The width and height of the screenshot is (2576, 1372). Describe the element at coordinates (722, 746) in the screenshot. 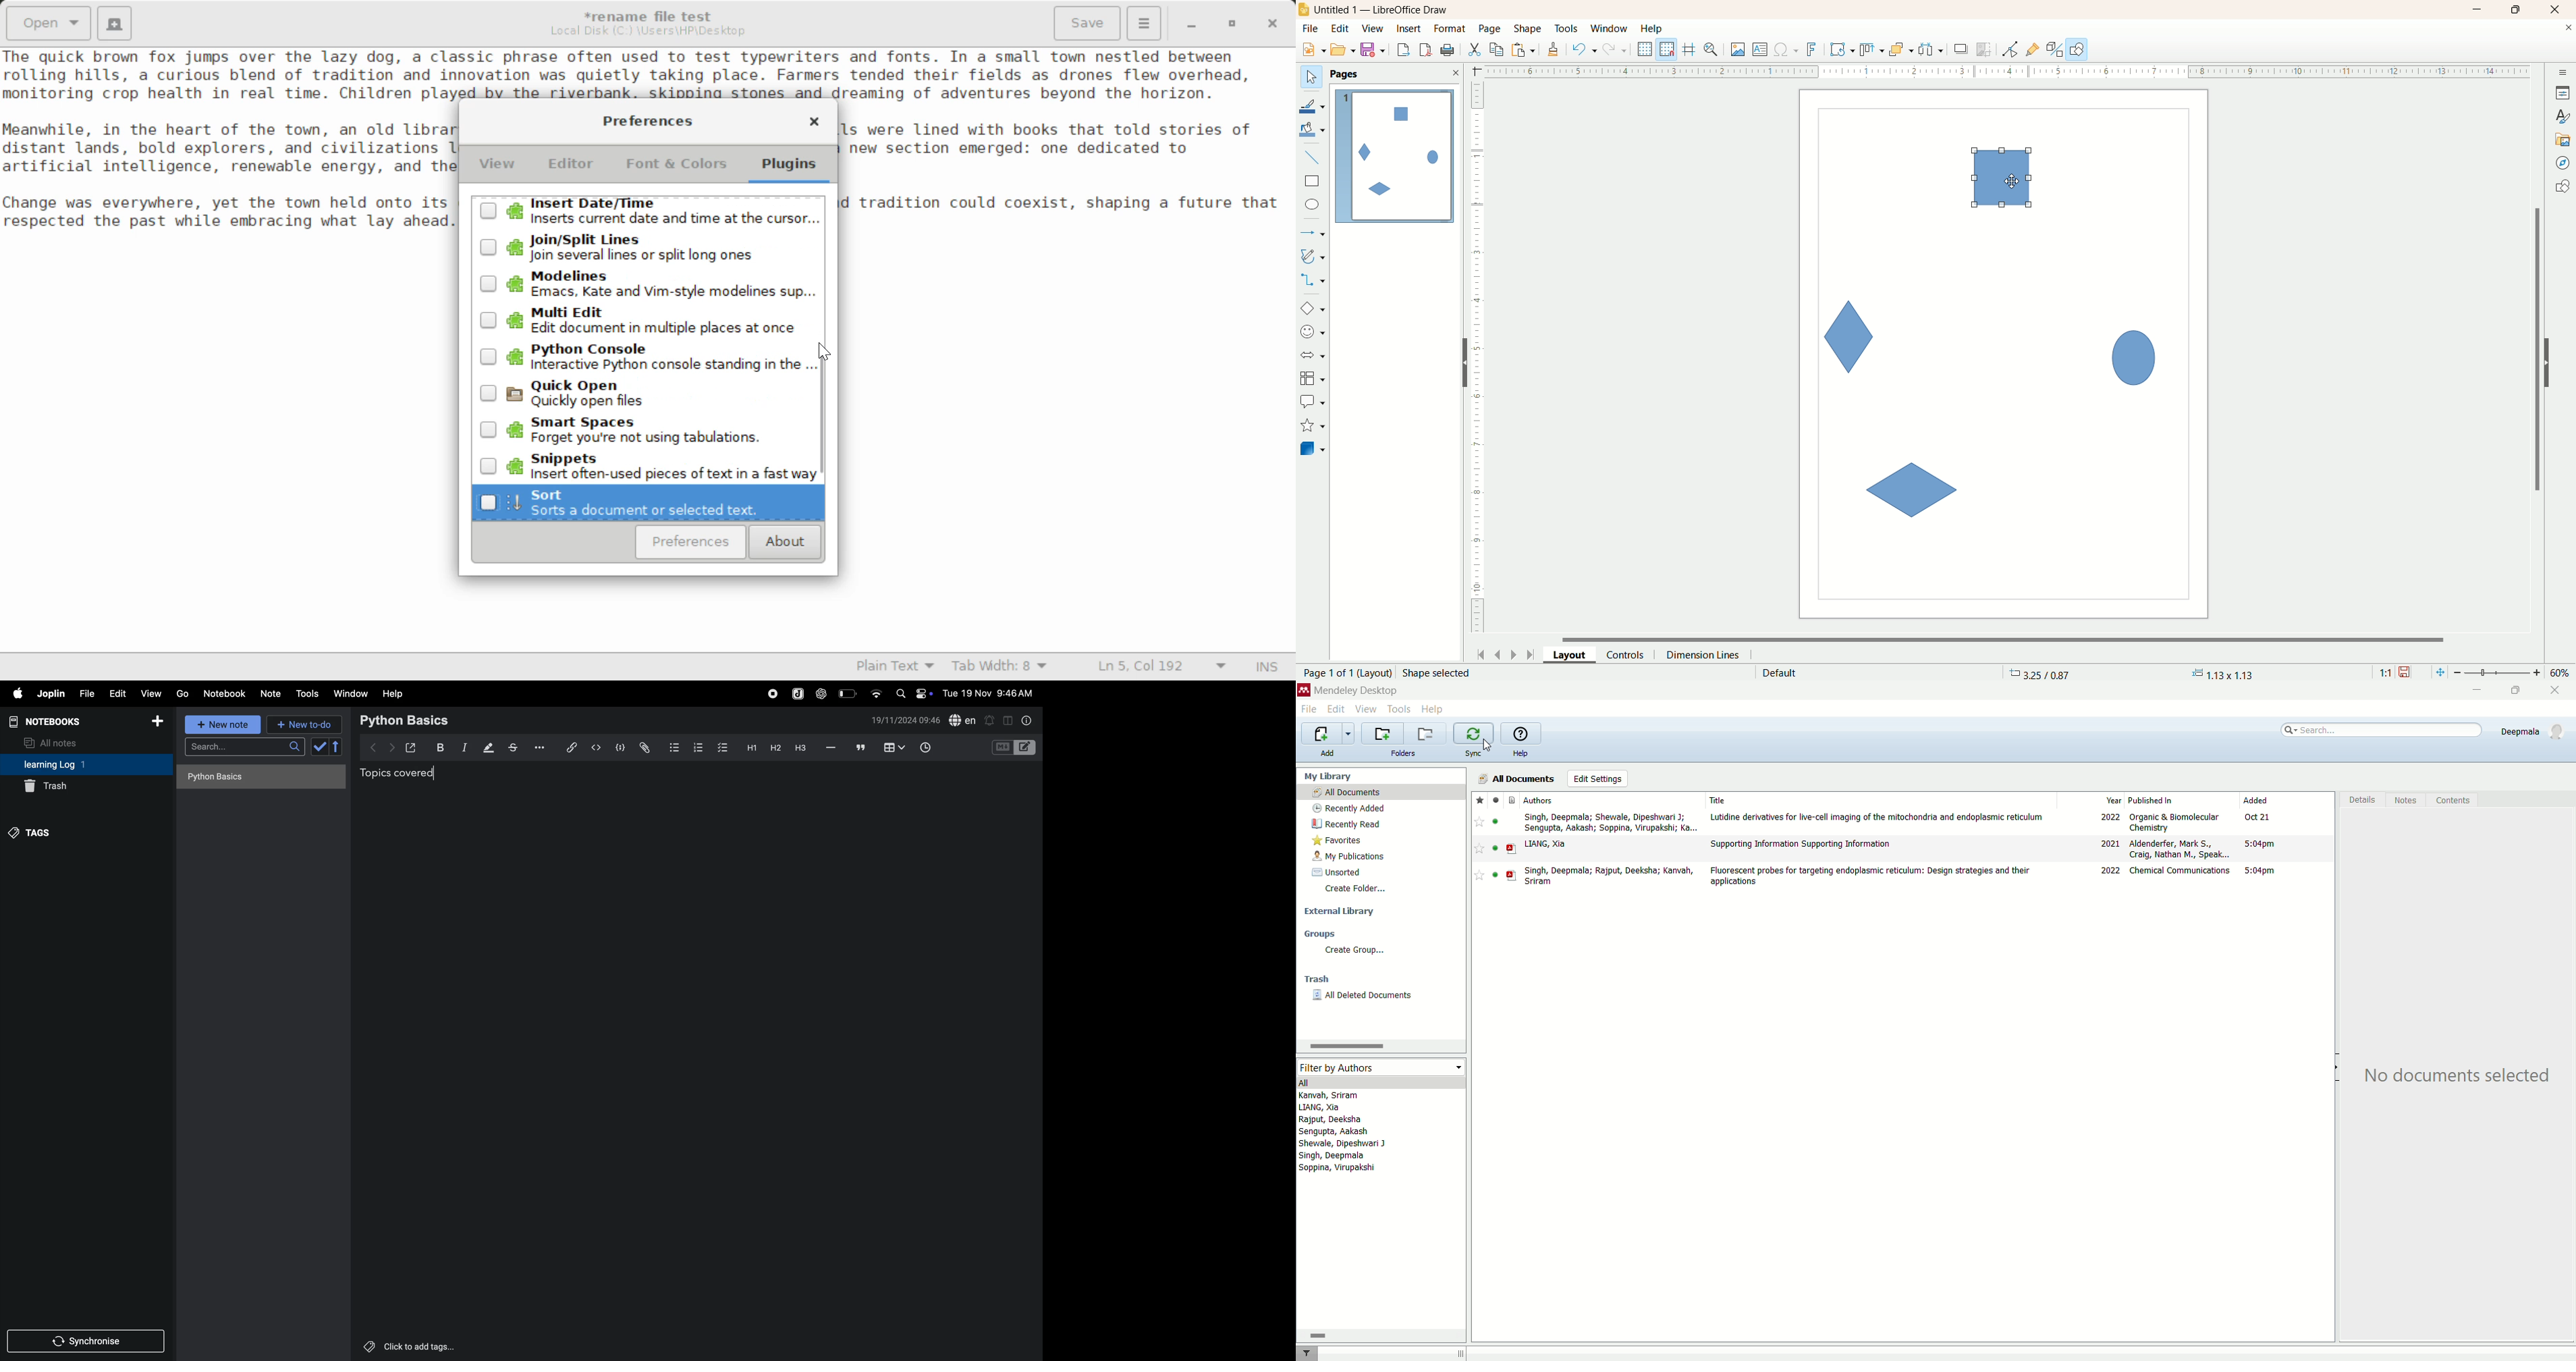

I see `checkbox` at that location.